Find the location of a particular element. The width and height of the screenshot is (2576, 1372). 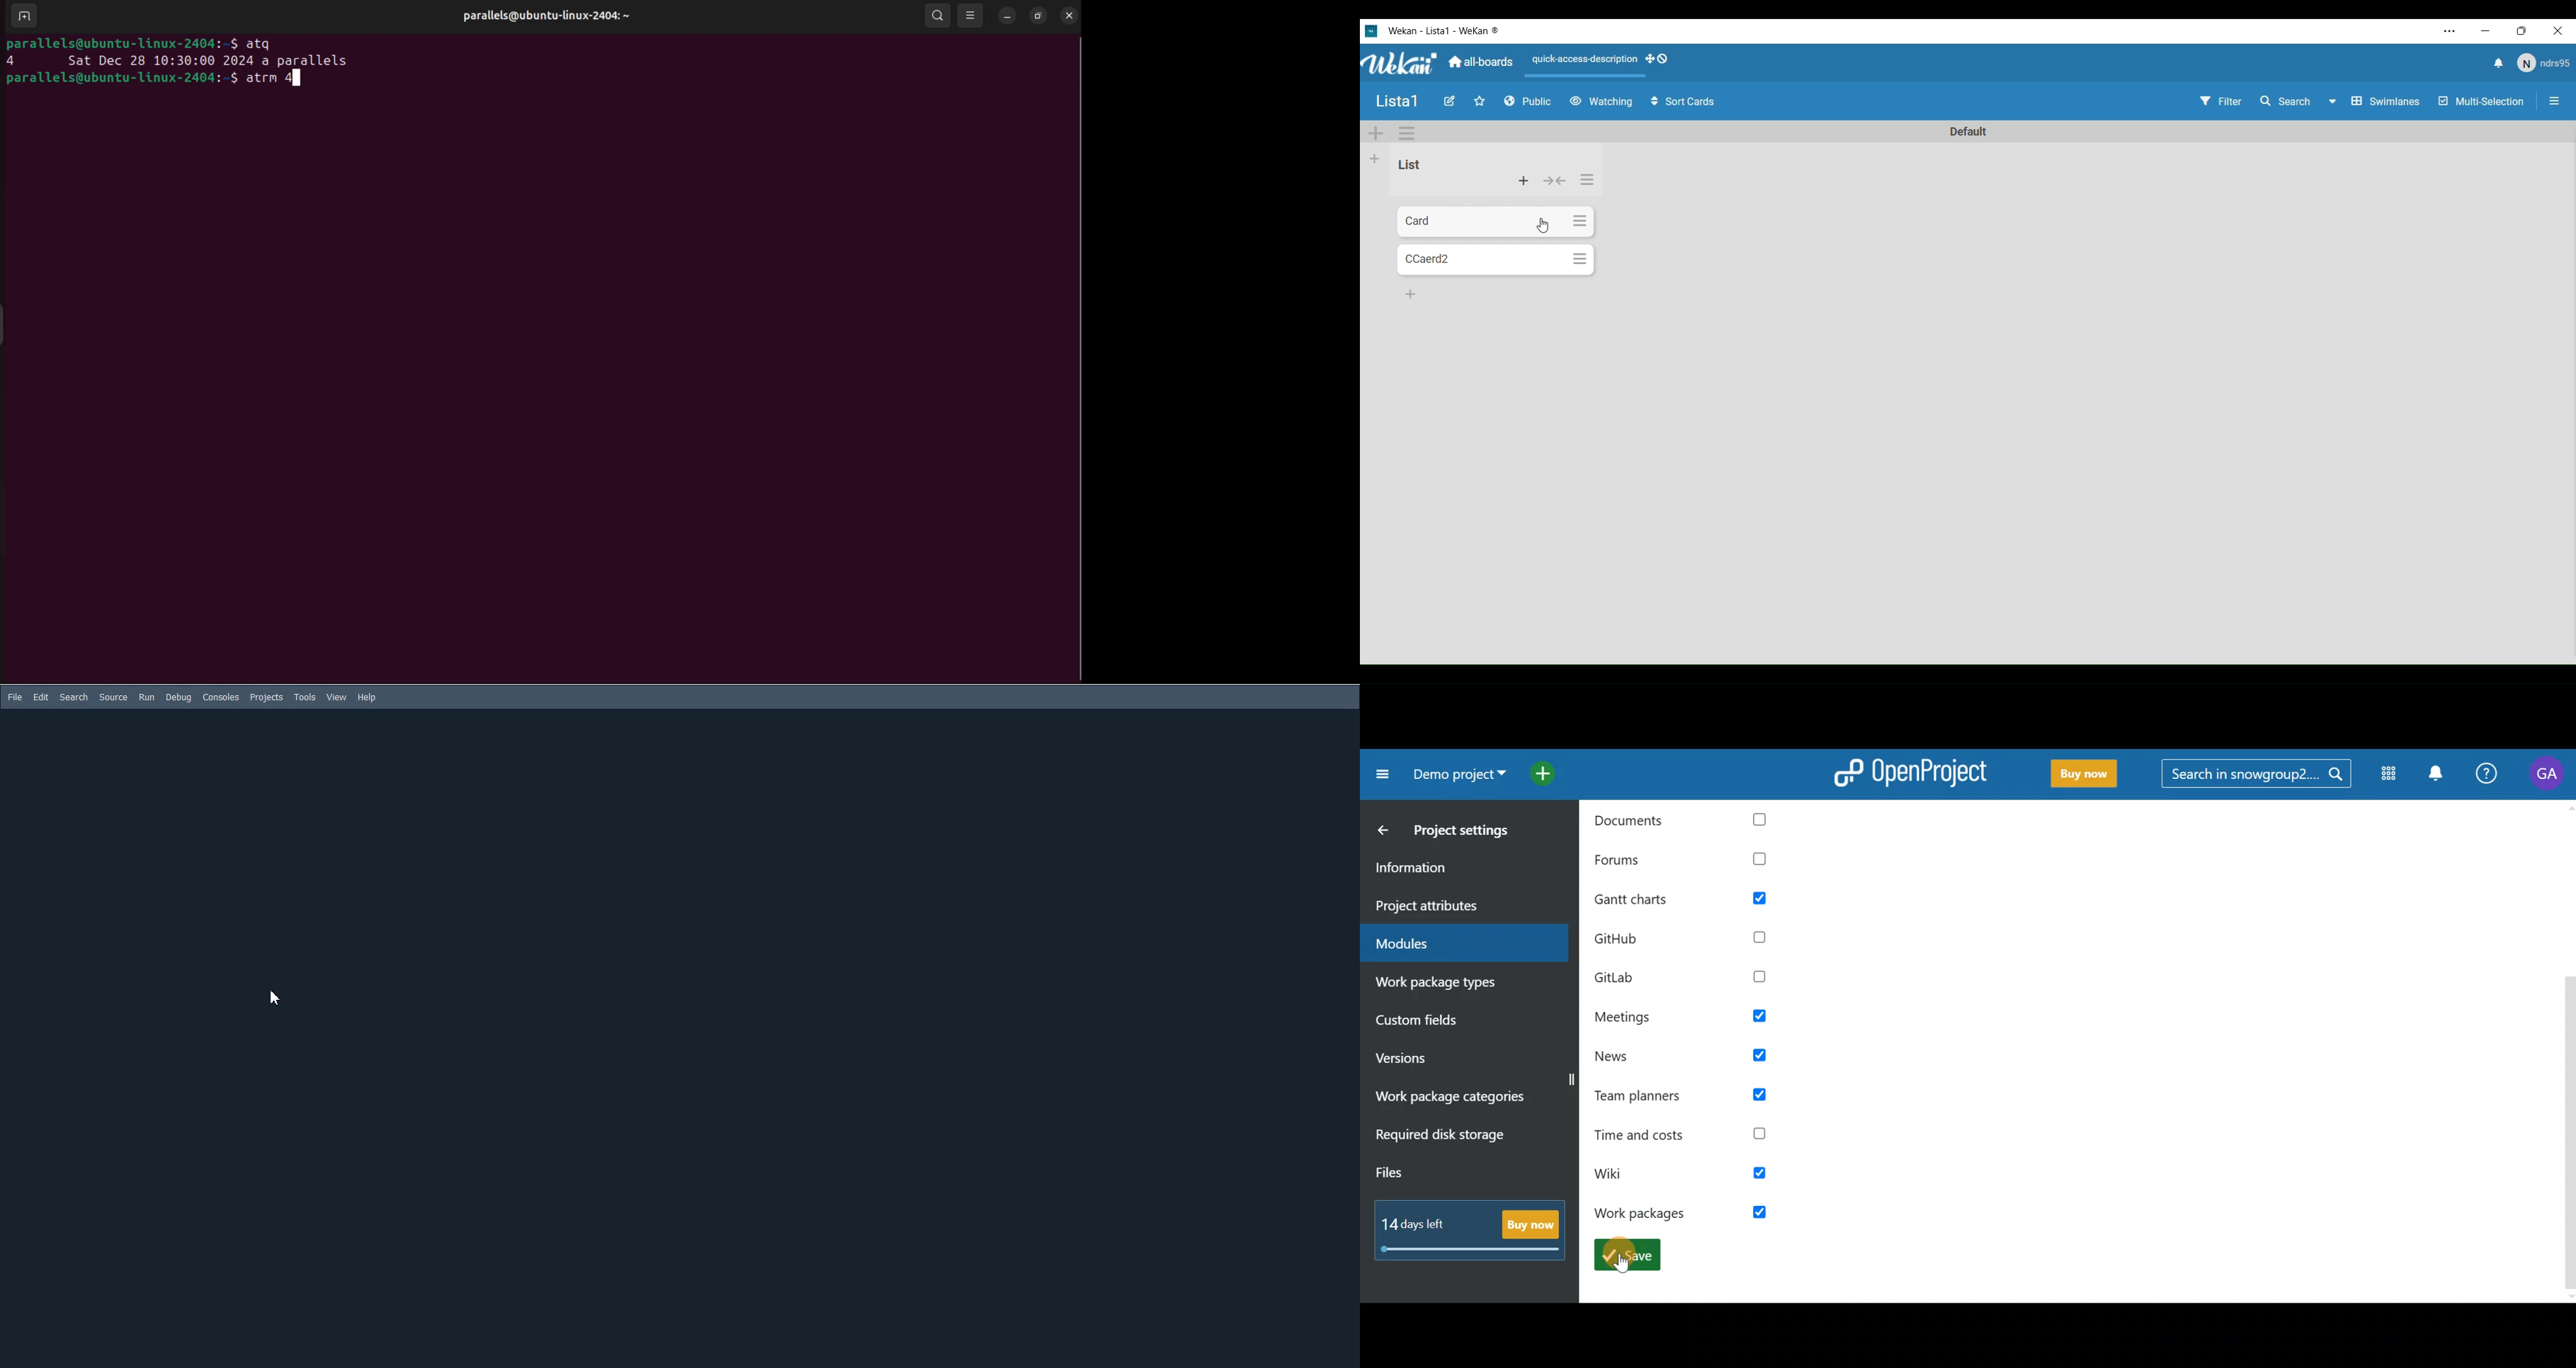

Edit is located at coordinates (41, 696).